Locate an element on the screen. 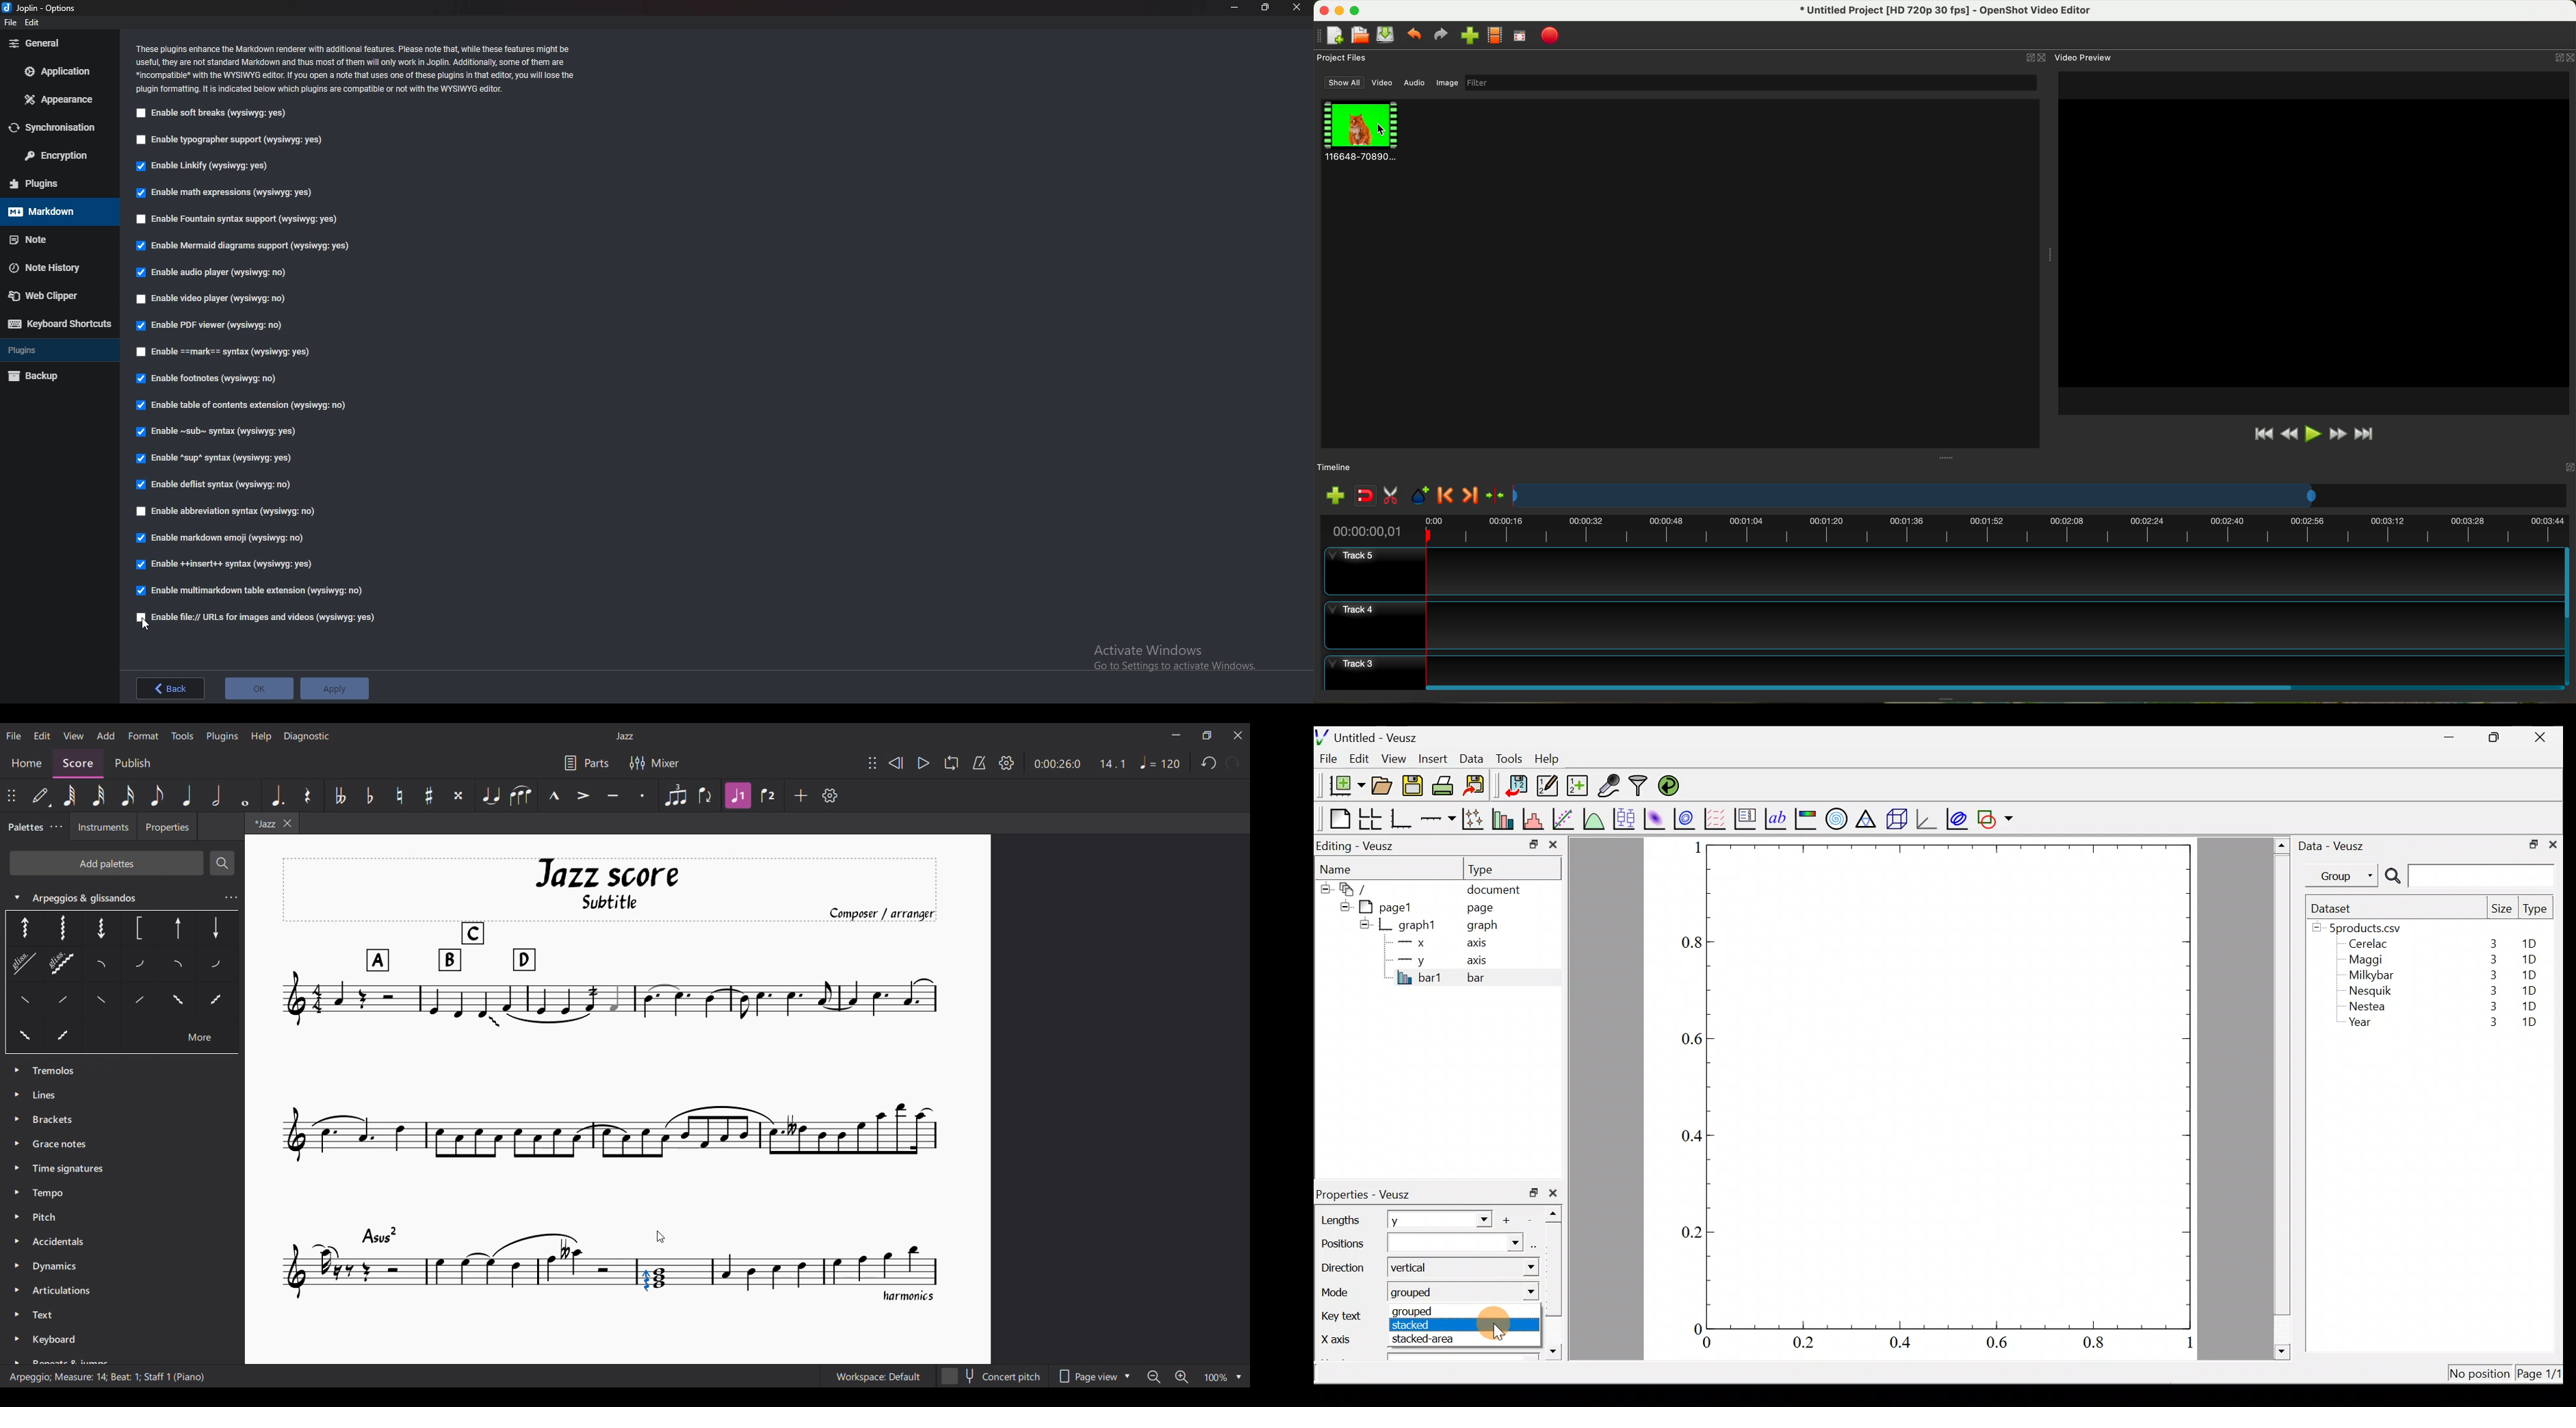 The width and height of the screenshot is (2576, 1428). Enable video player is located at coordinates (212, 300).